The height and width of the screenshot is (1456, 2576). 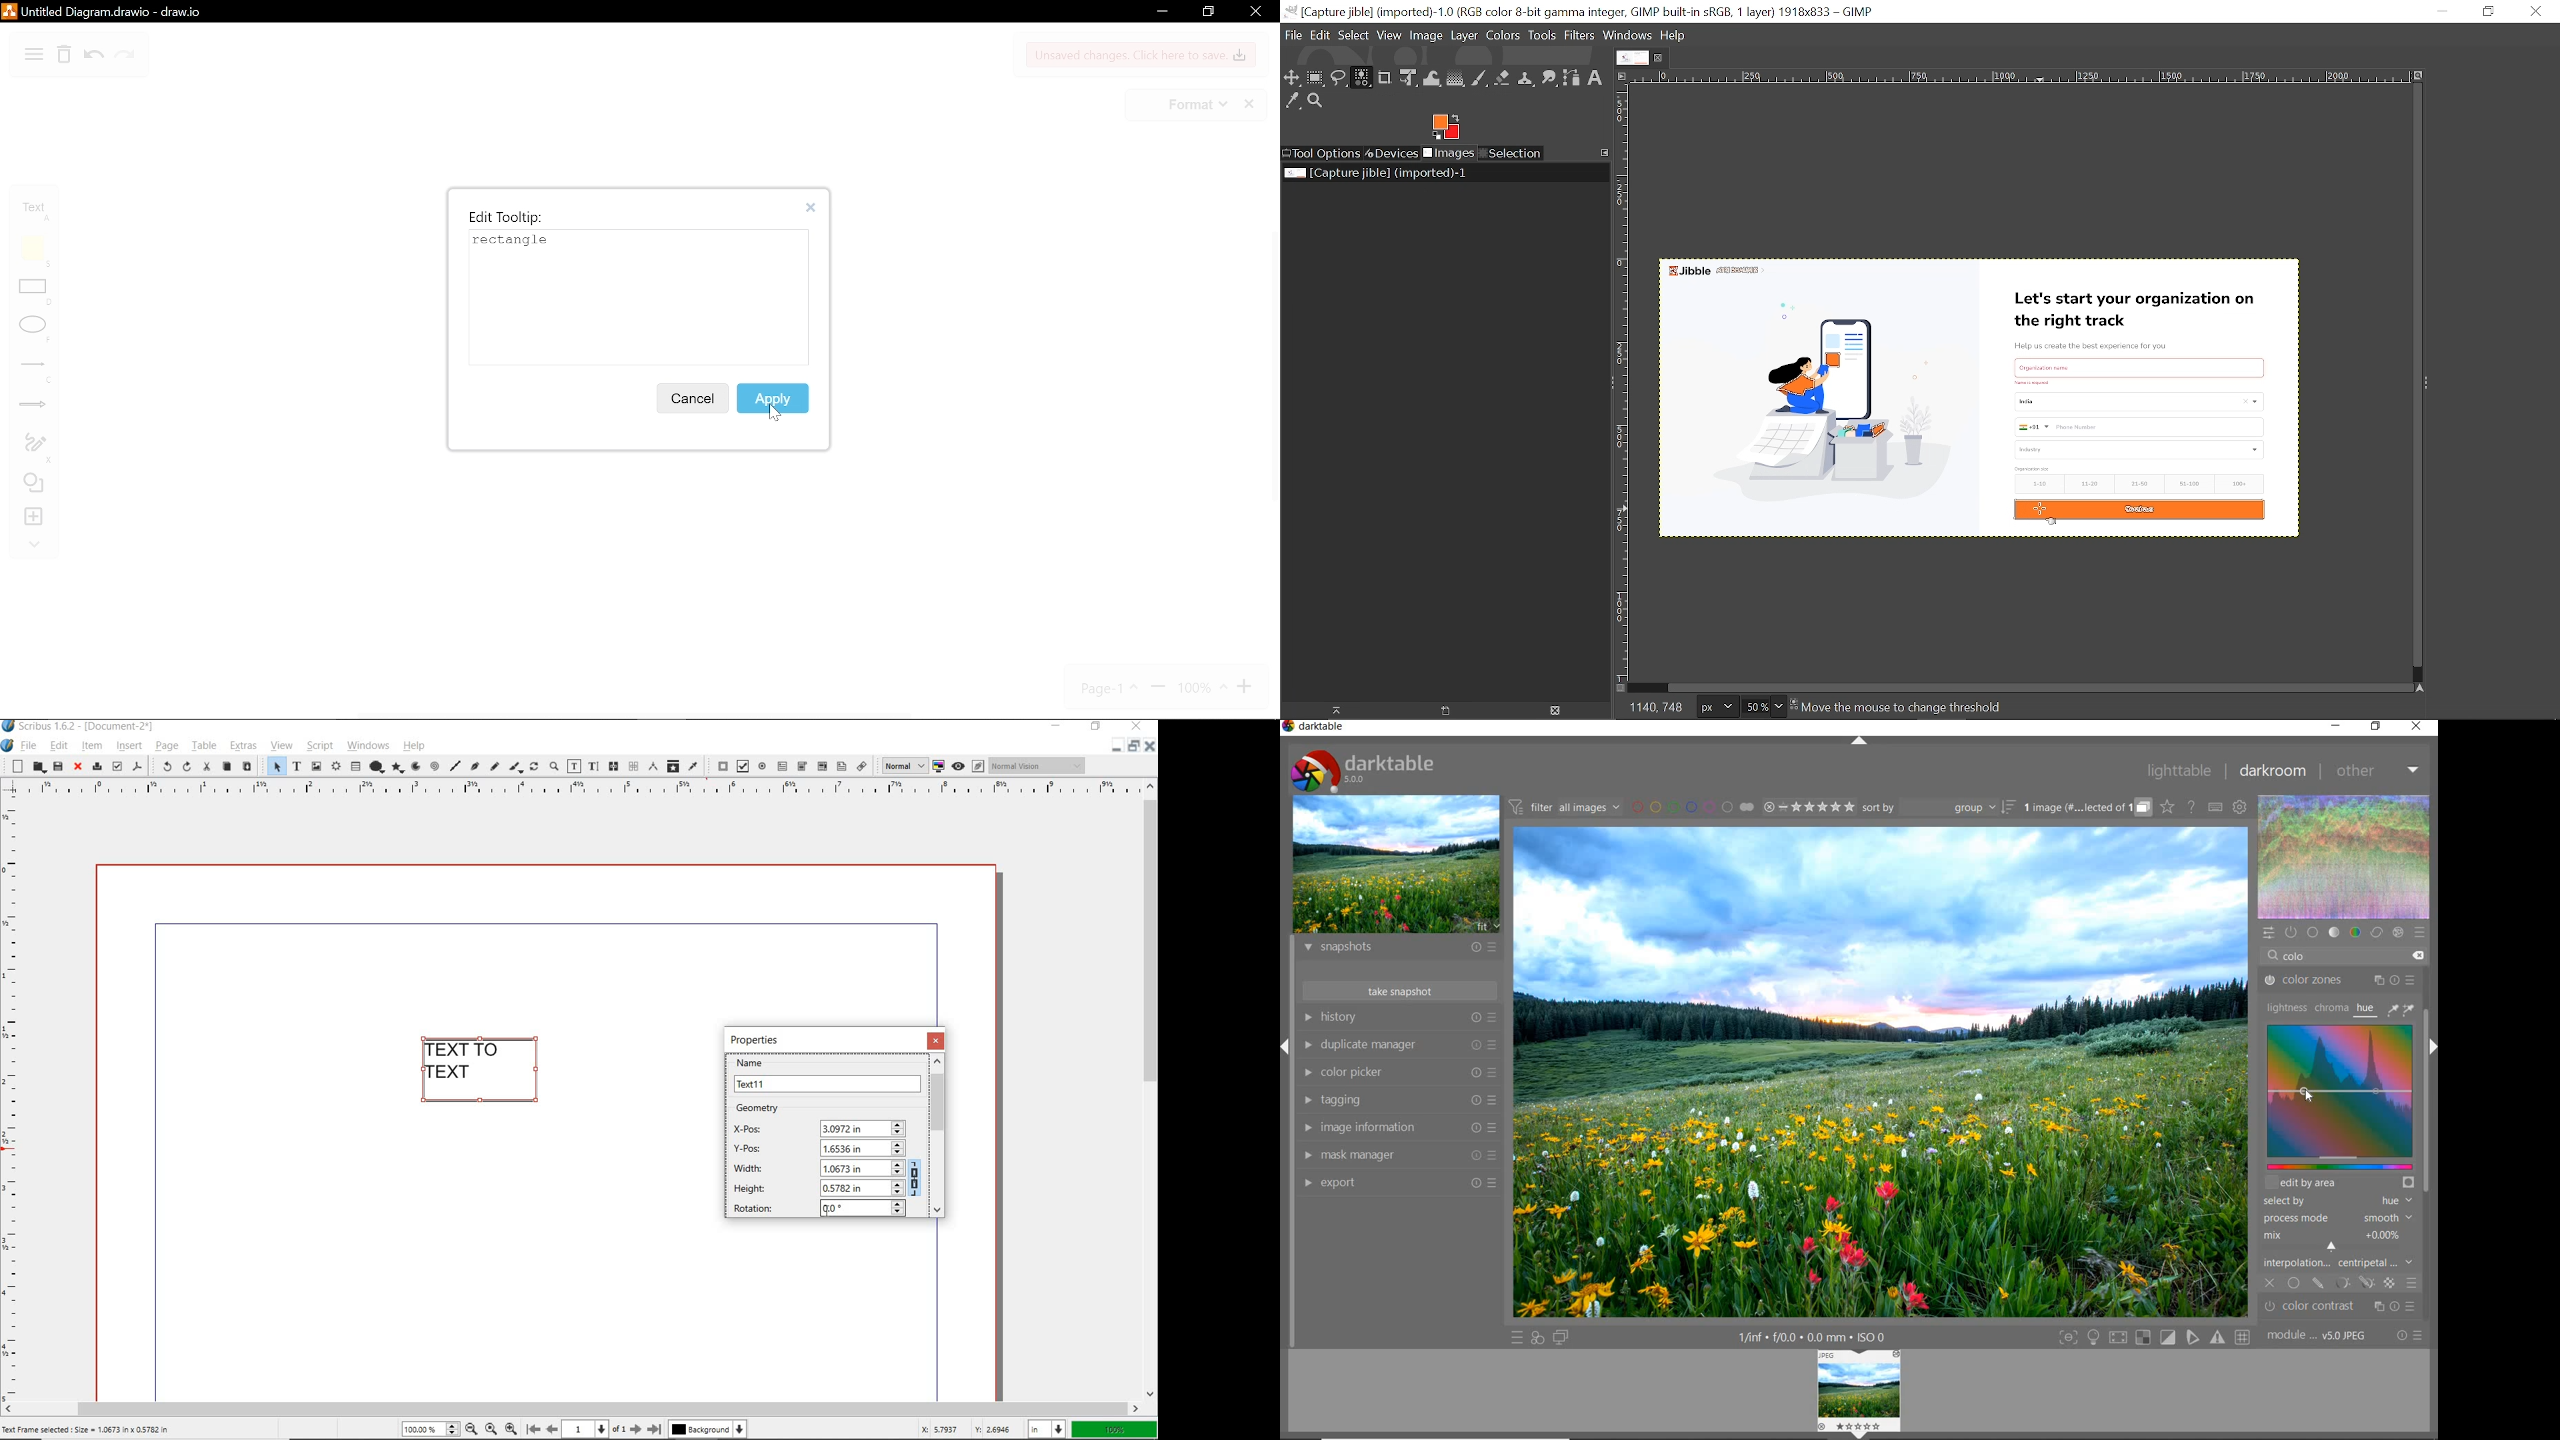 I want to click on SCROLLBAR, so click(x=939, y=1136).